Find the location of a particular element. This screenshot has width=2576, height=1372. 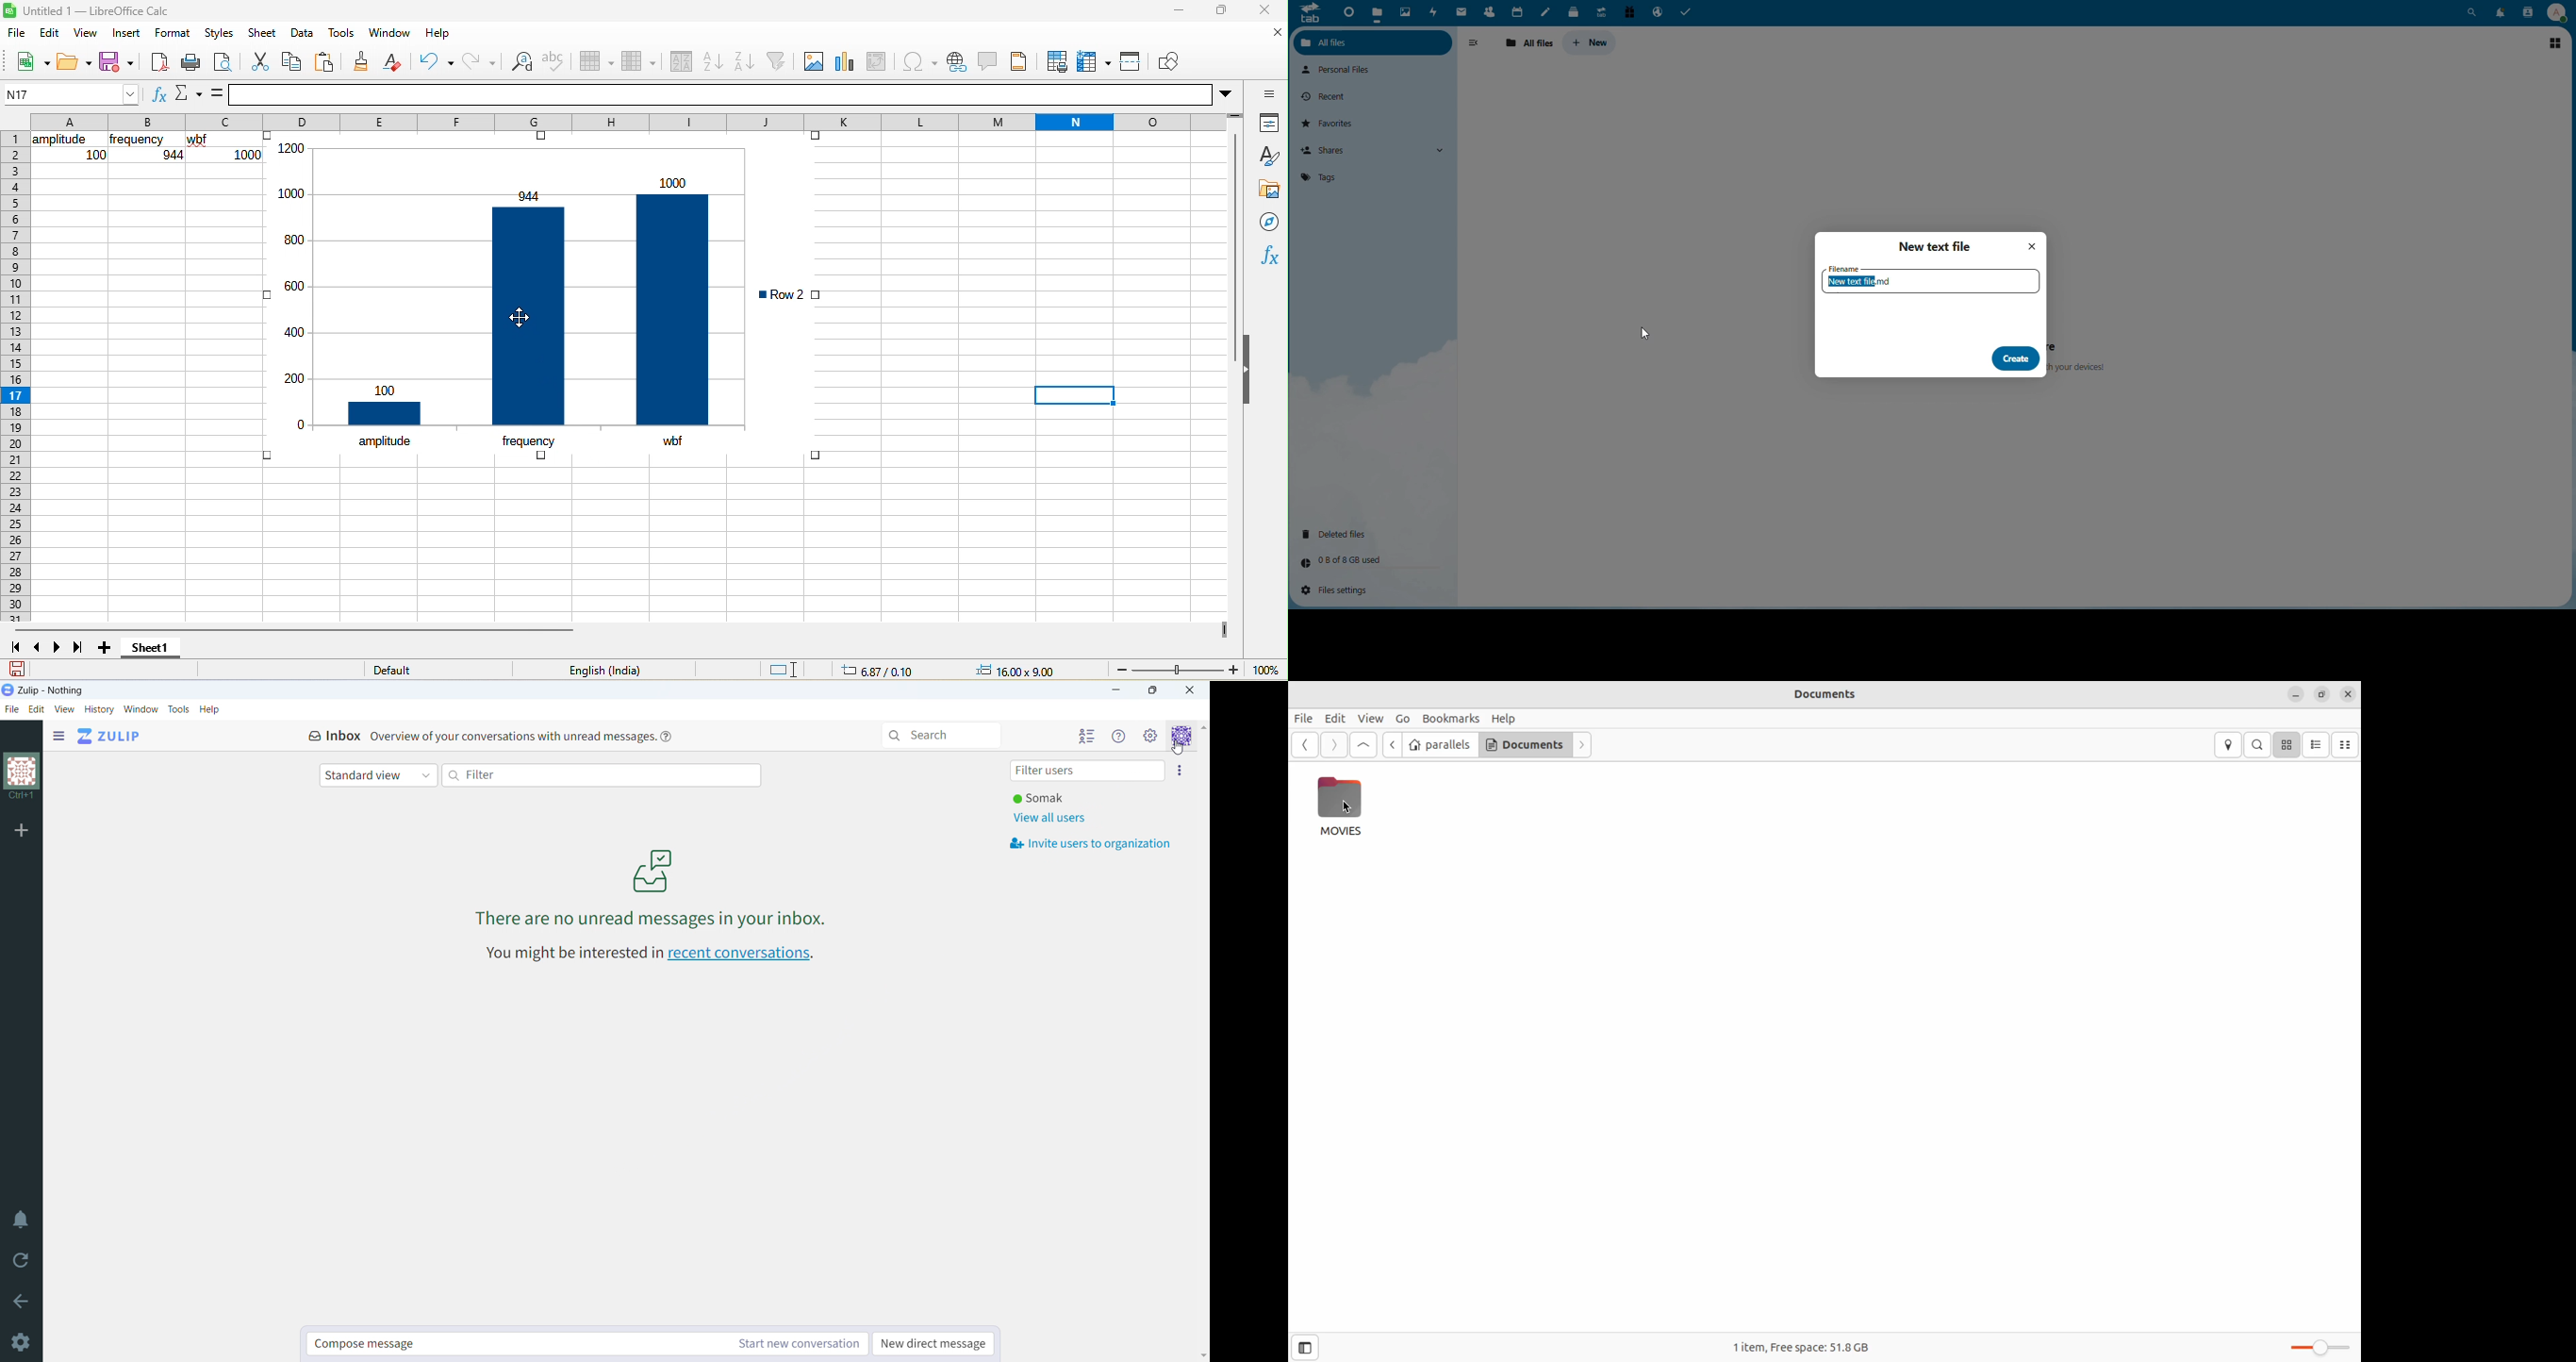

help is located at coordinates (209, 709).